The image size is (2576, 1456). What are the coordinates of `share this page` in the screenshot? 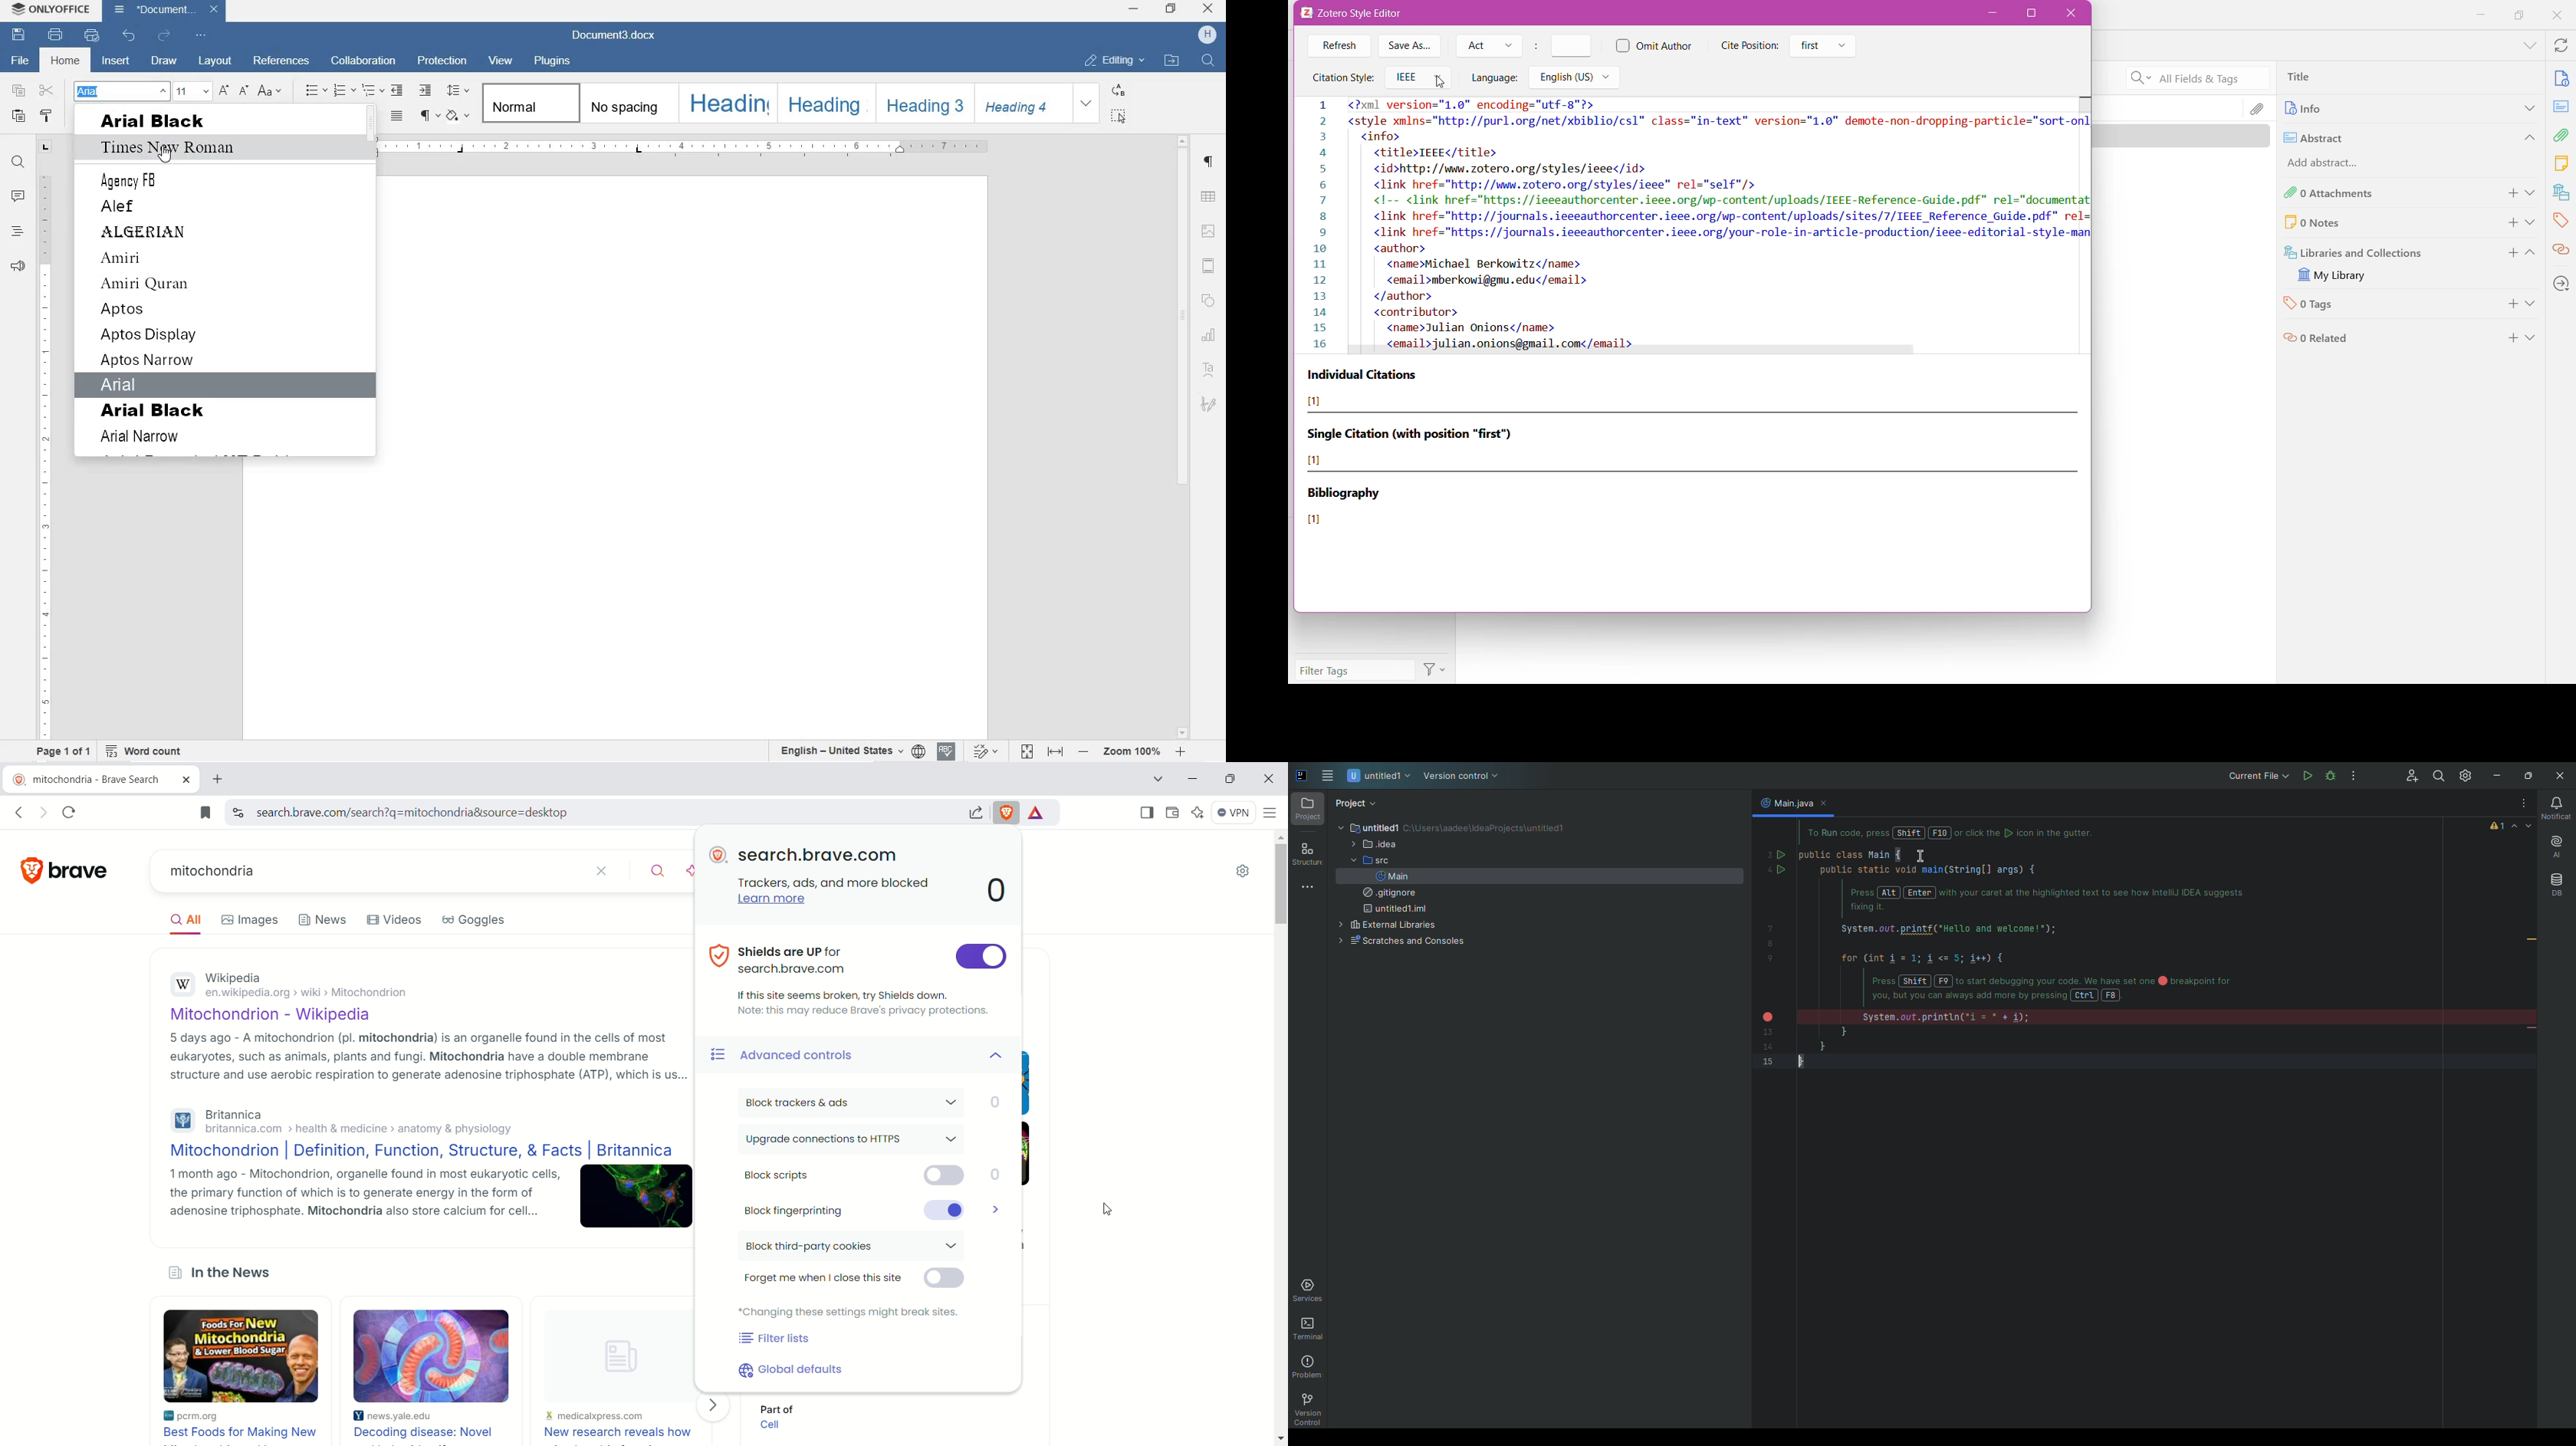 It's located at (975, 810).